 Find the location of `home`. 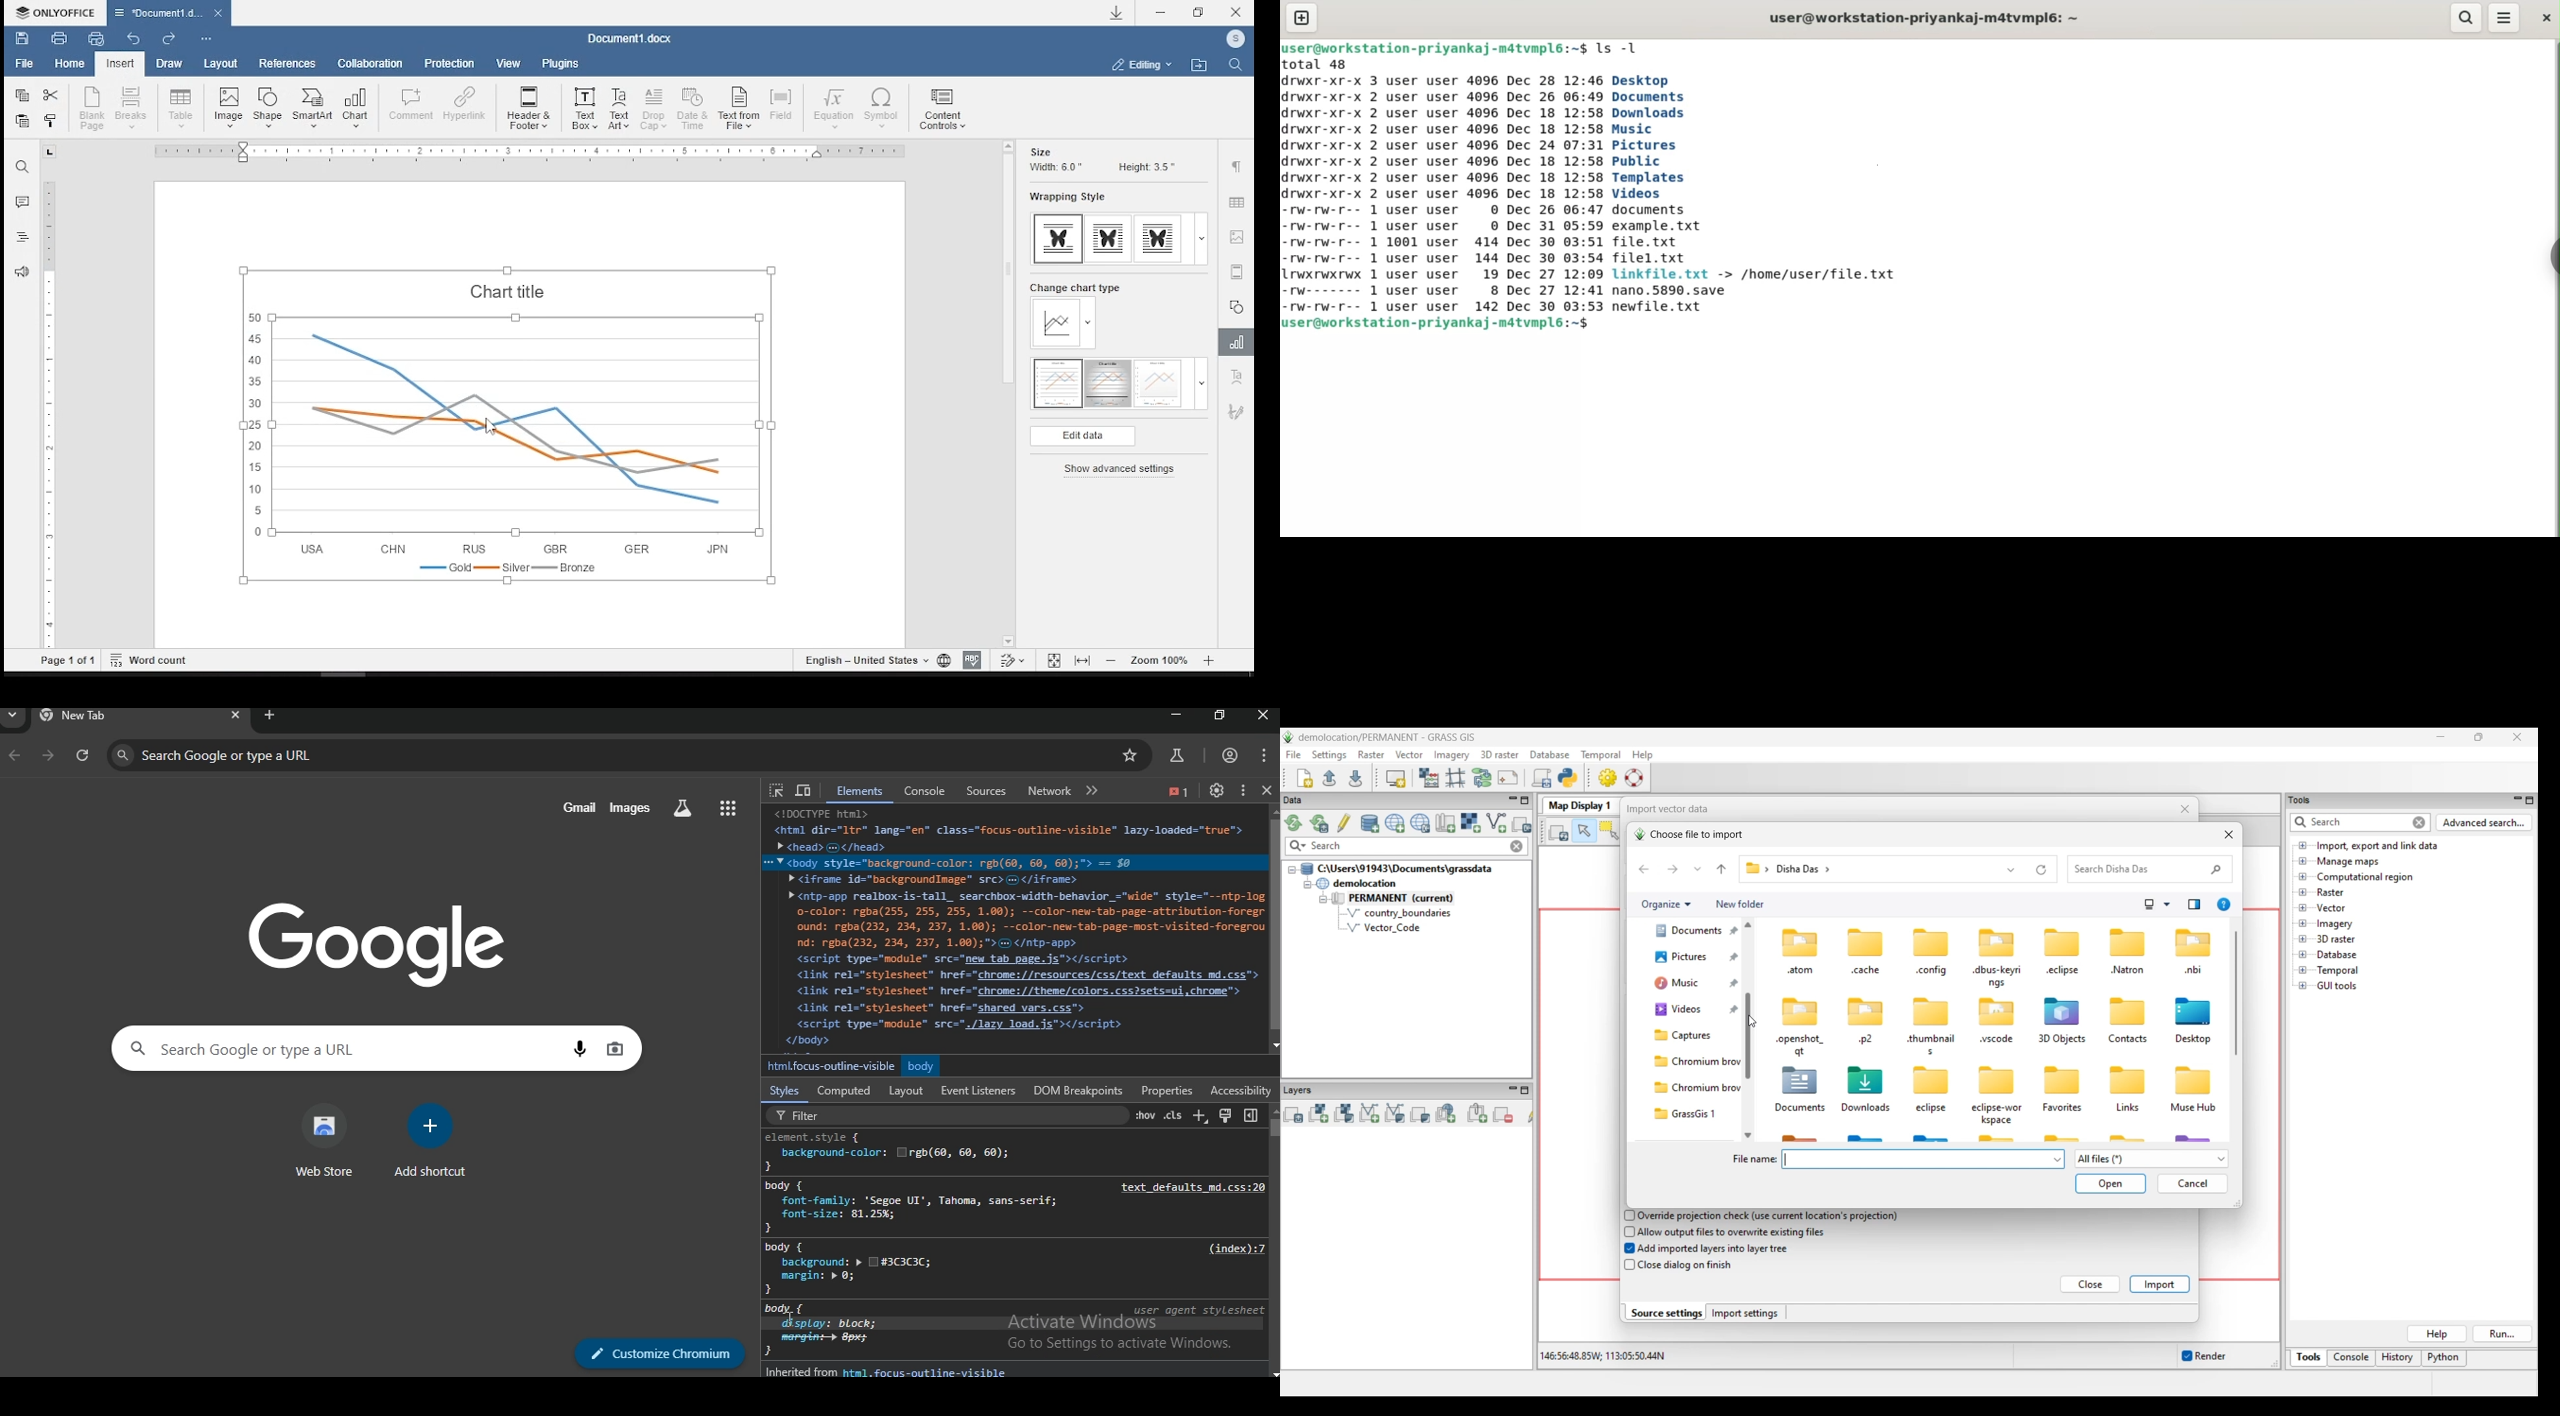

home is located at coordinates (71, 64).